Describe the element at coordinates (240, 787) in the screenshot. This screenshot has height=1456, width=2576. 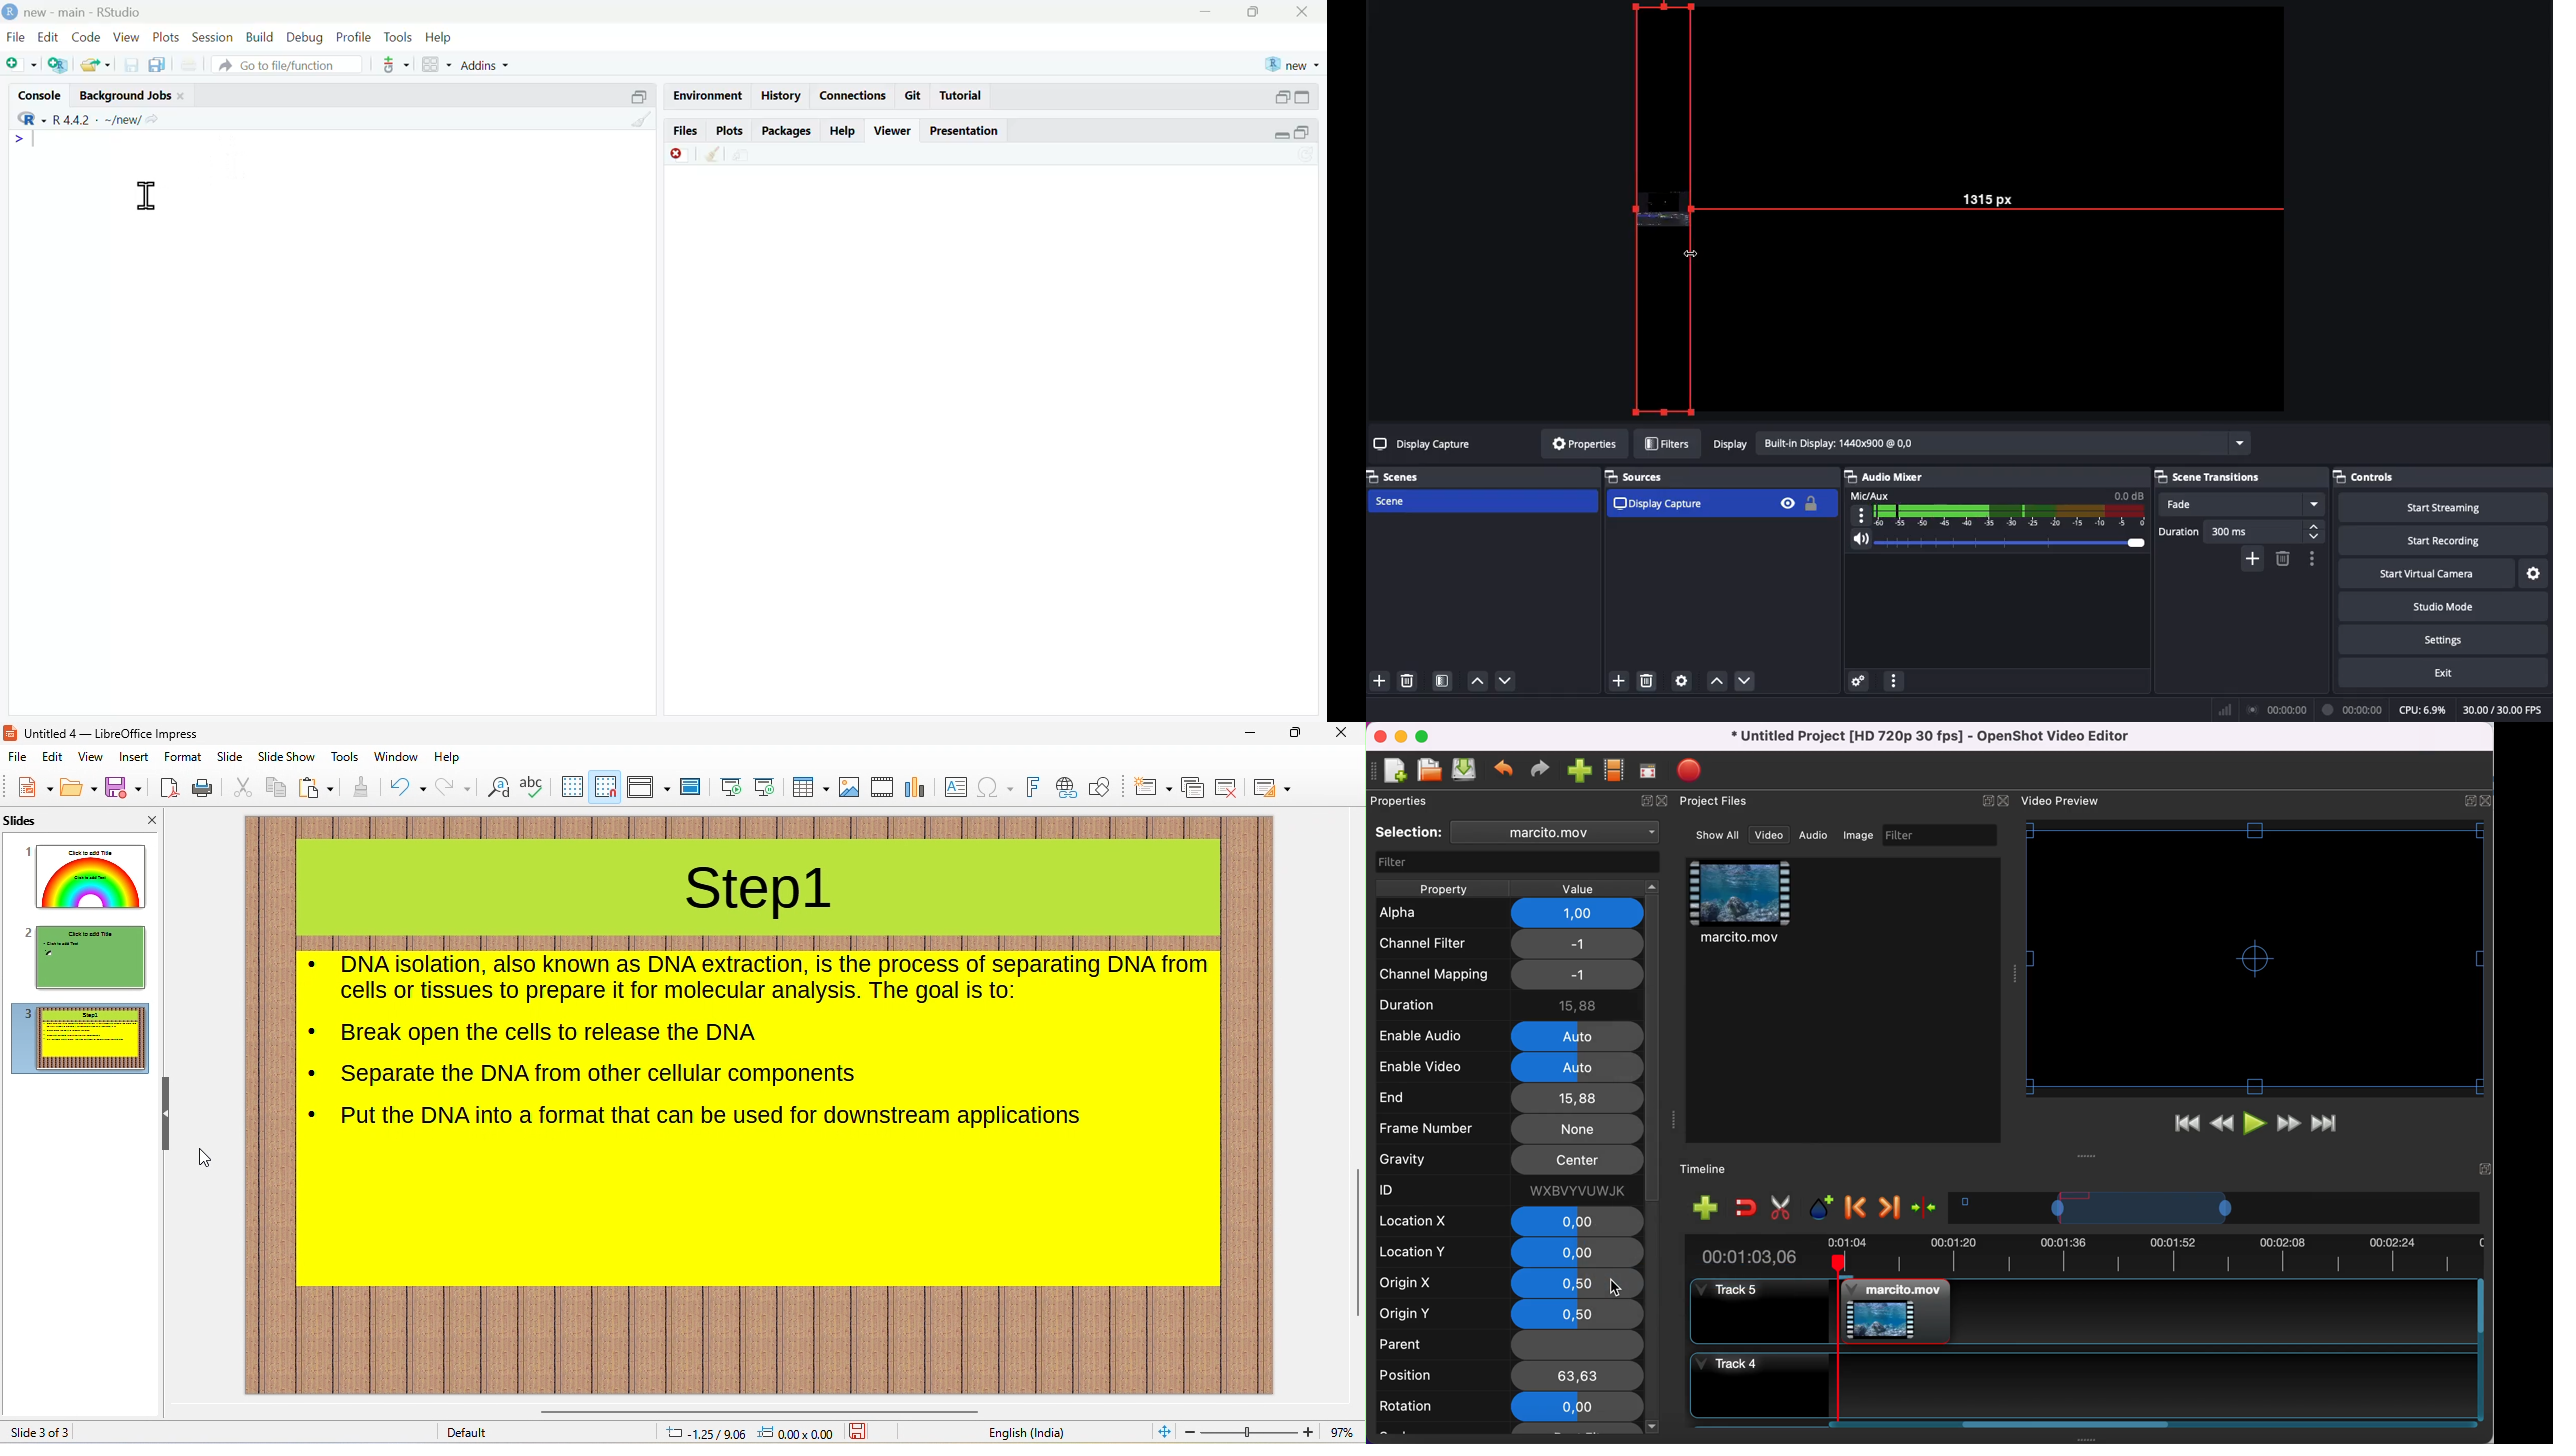
I see `cut` at that location.